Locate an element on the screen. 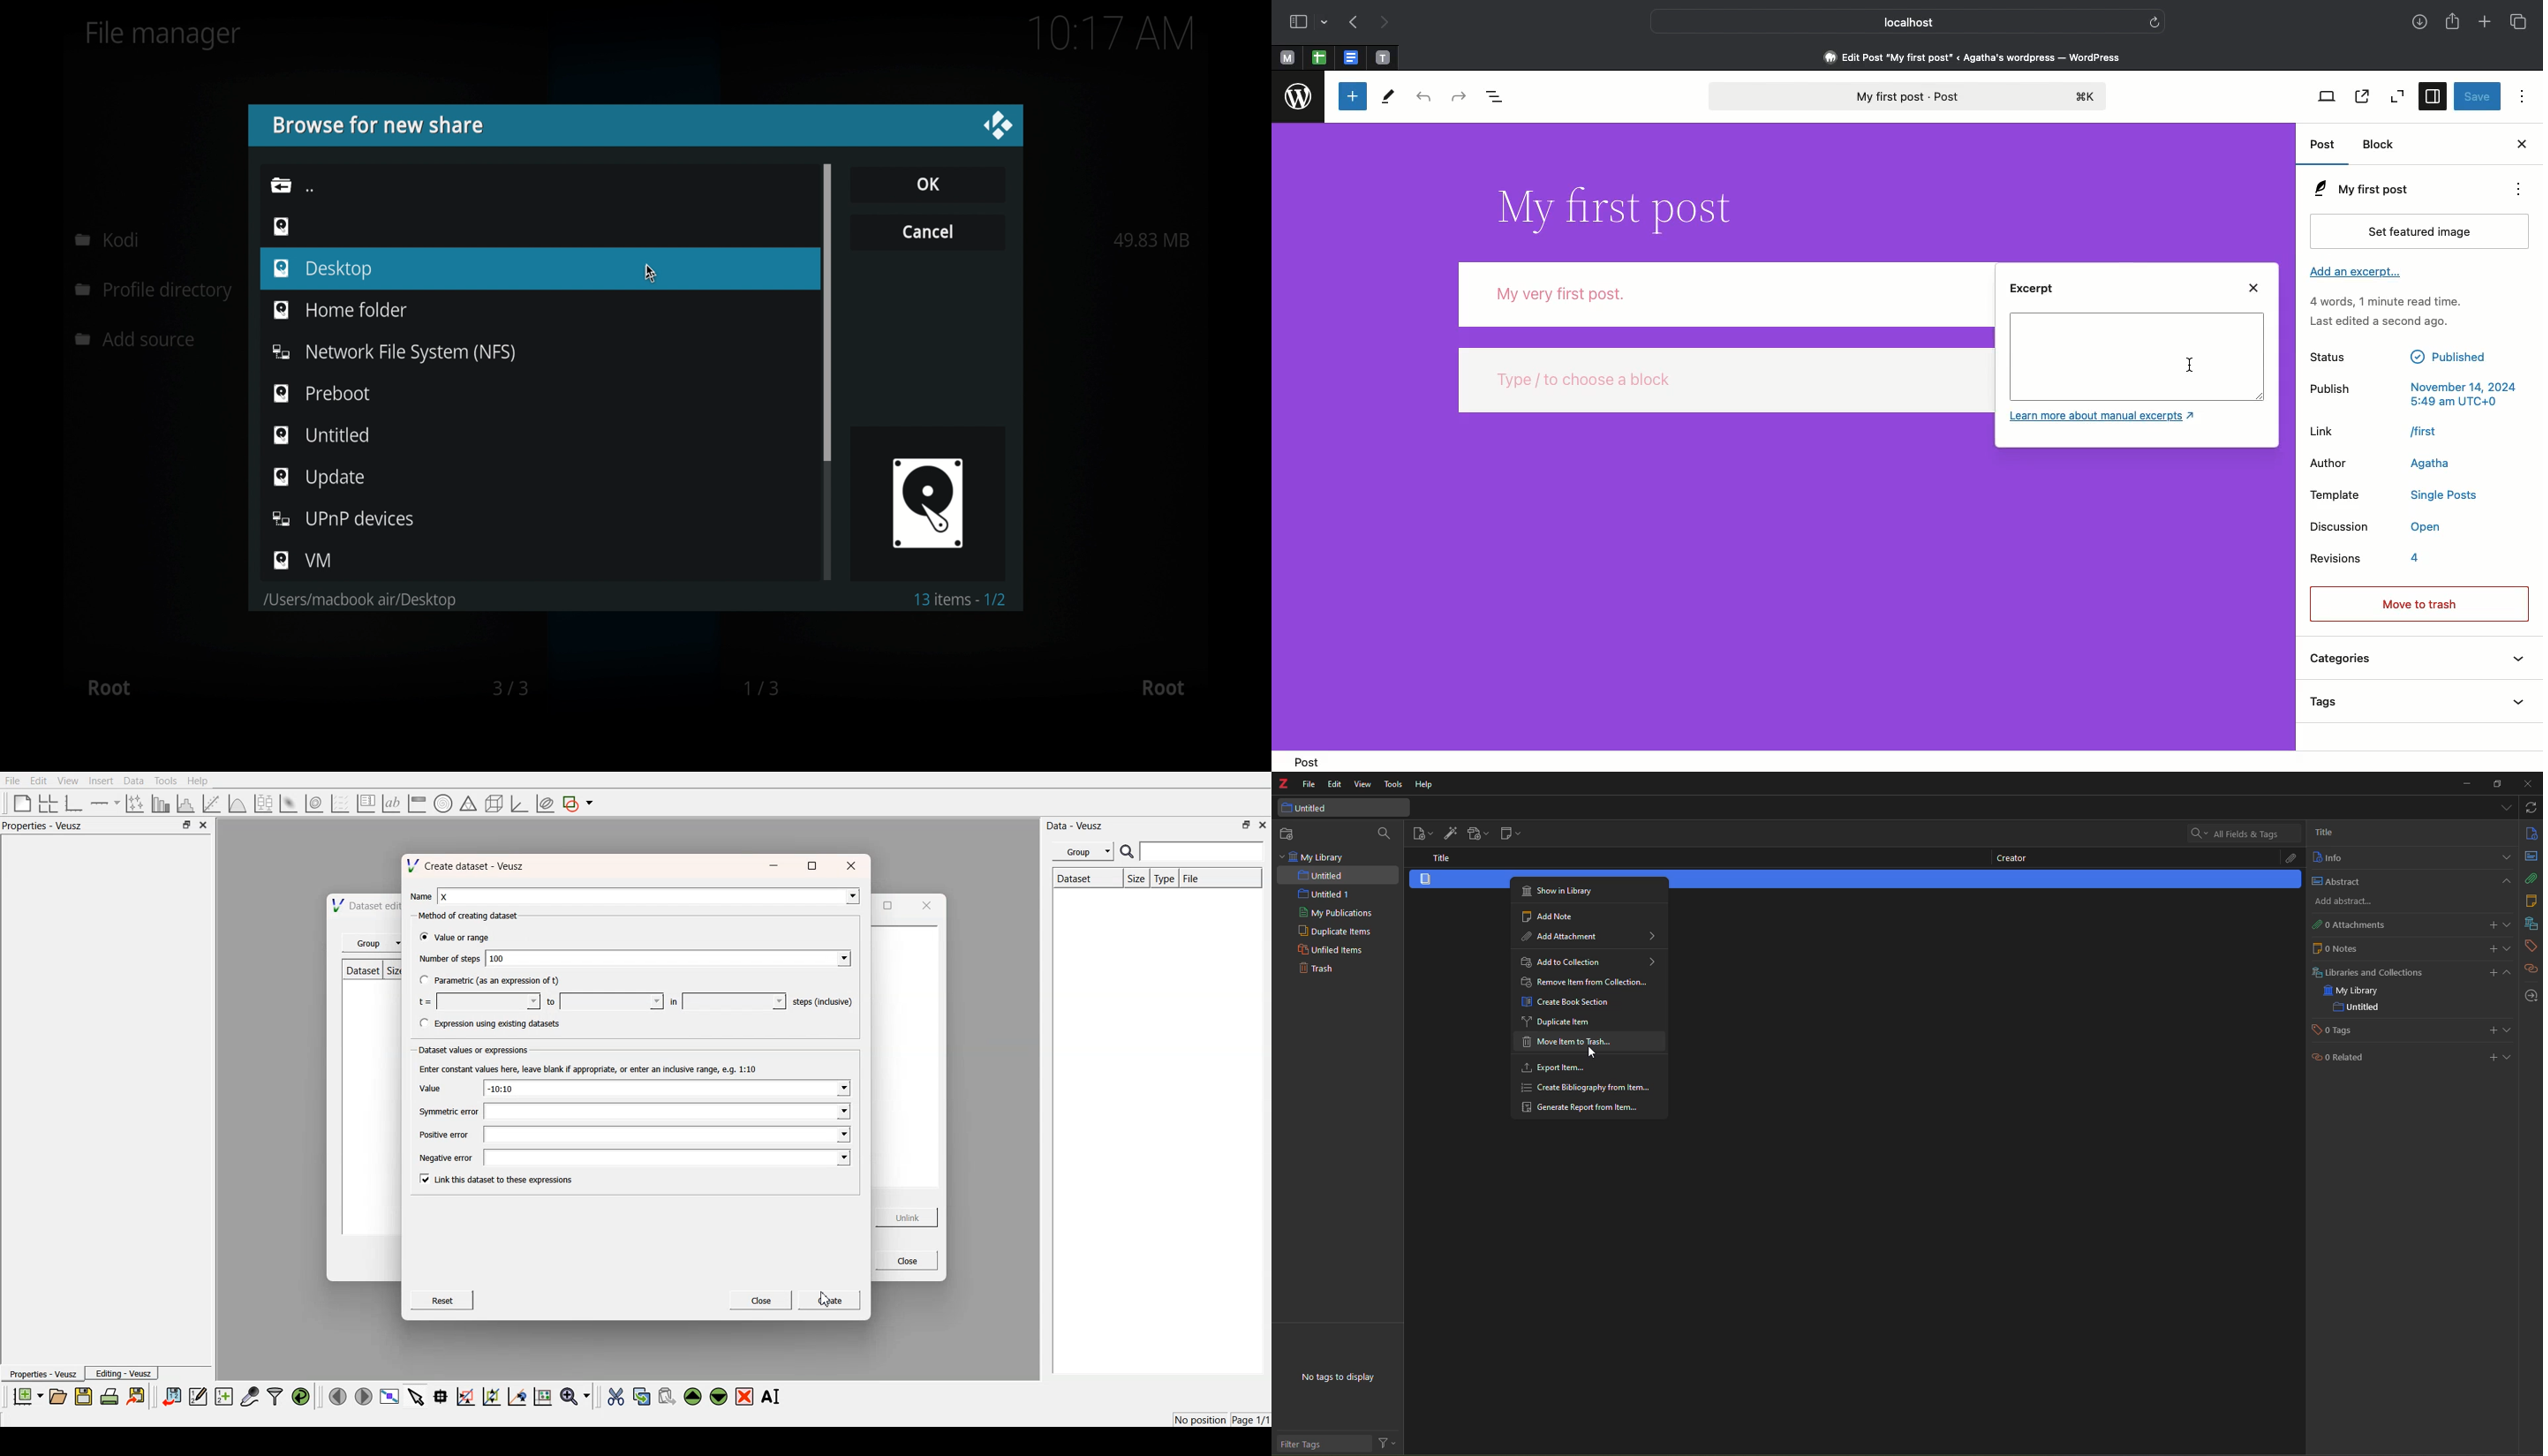 This screenshot has width=2548, height=1456. add item is located at coordinates (1449, 831).